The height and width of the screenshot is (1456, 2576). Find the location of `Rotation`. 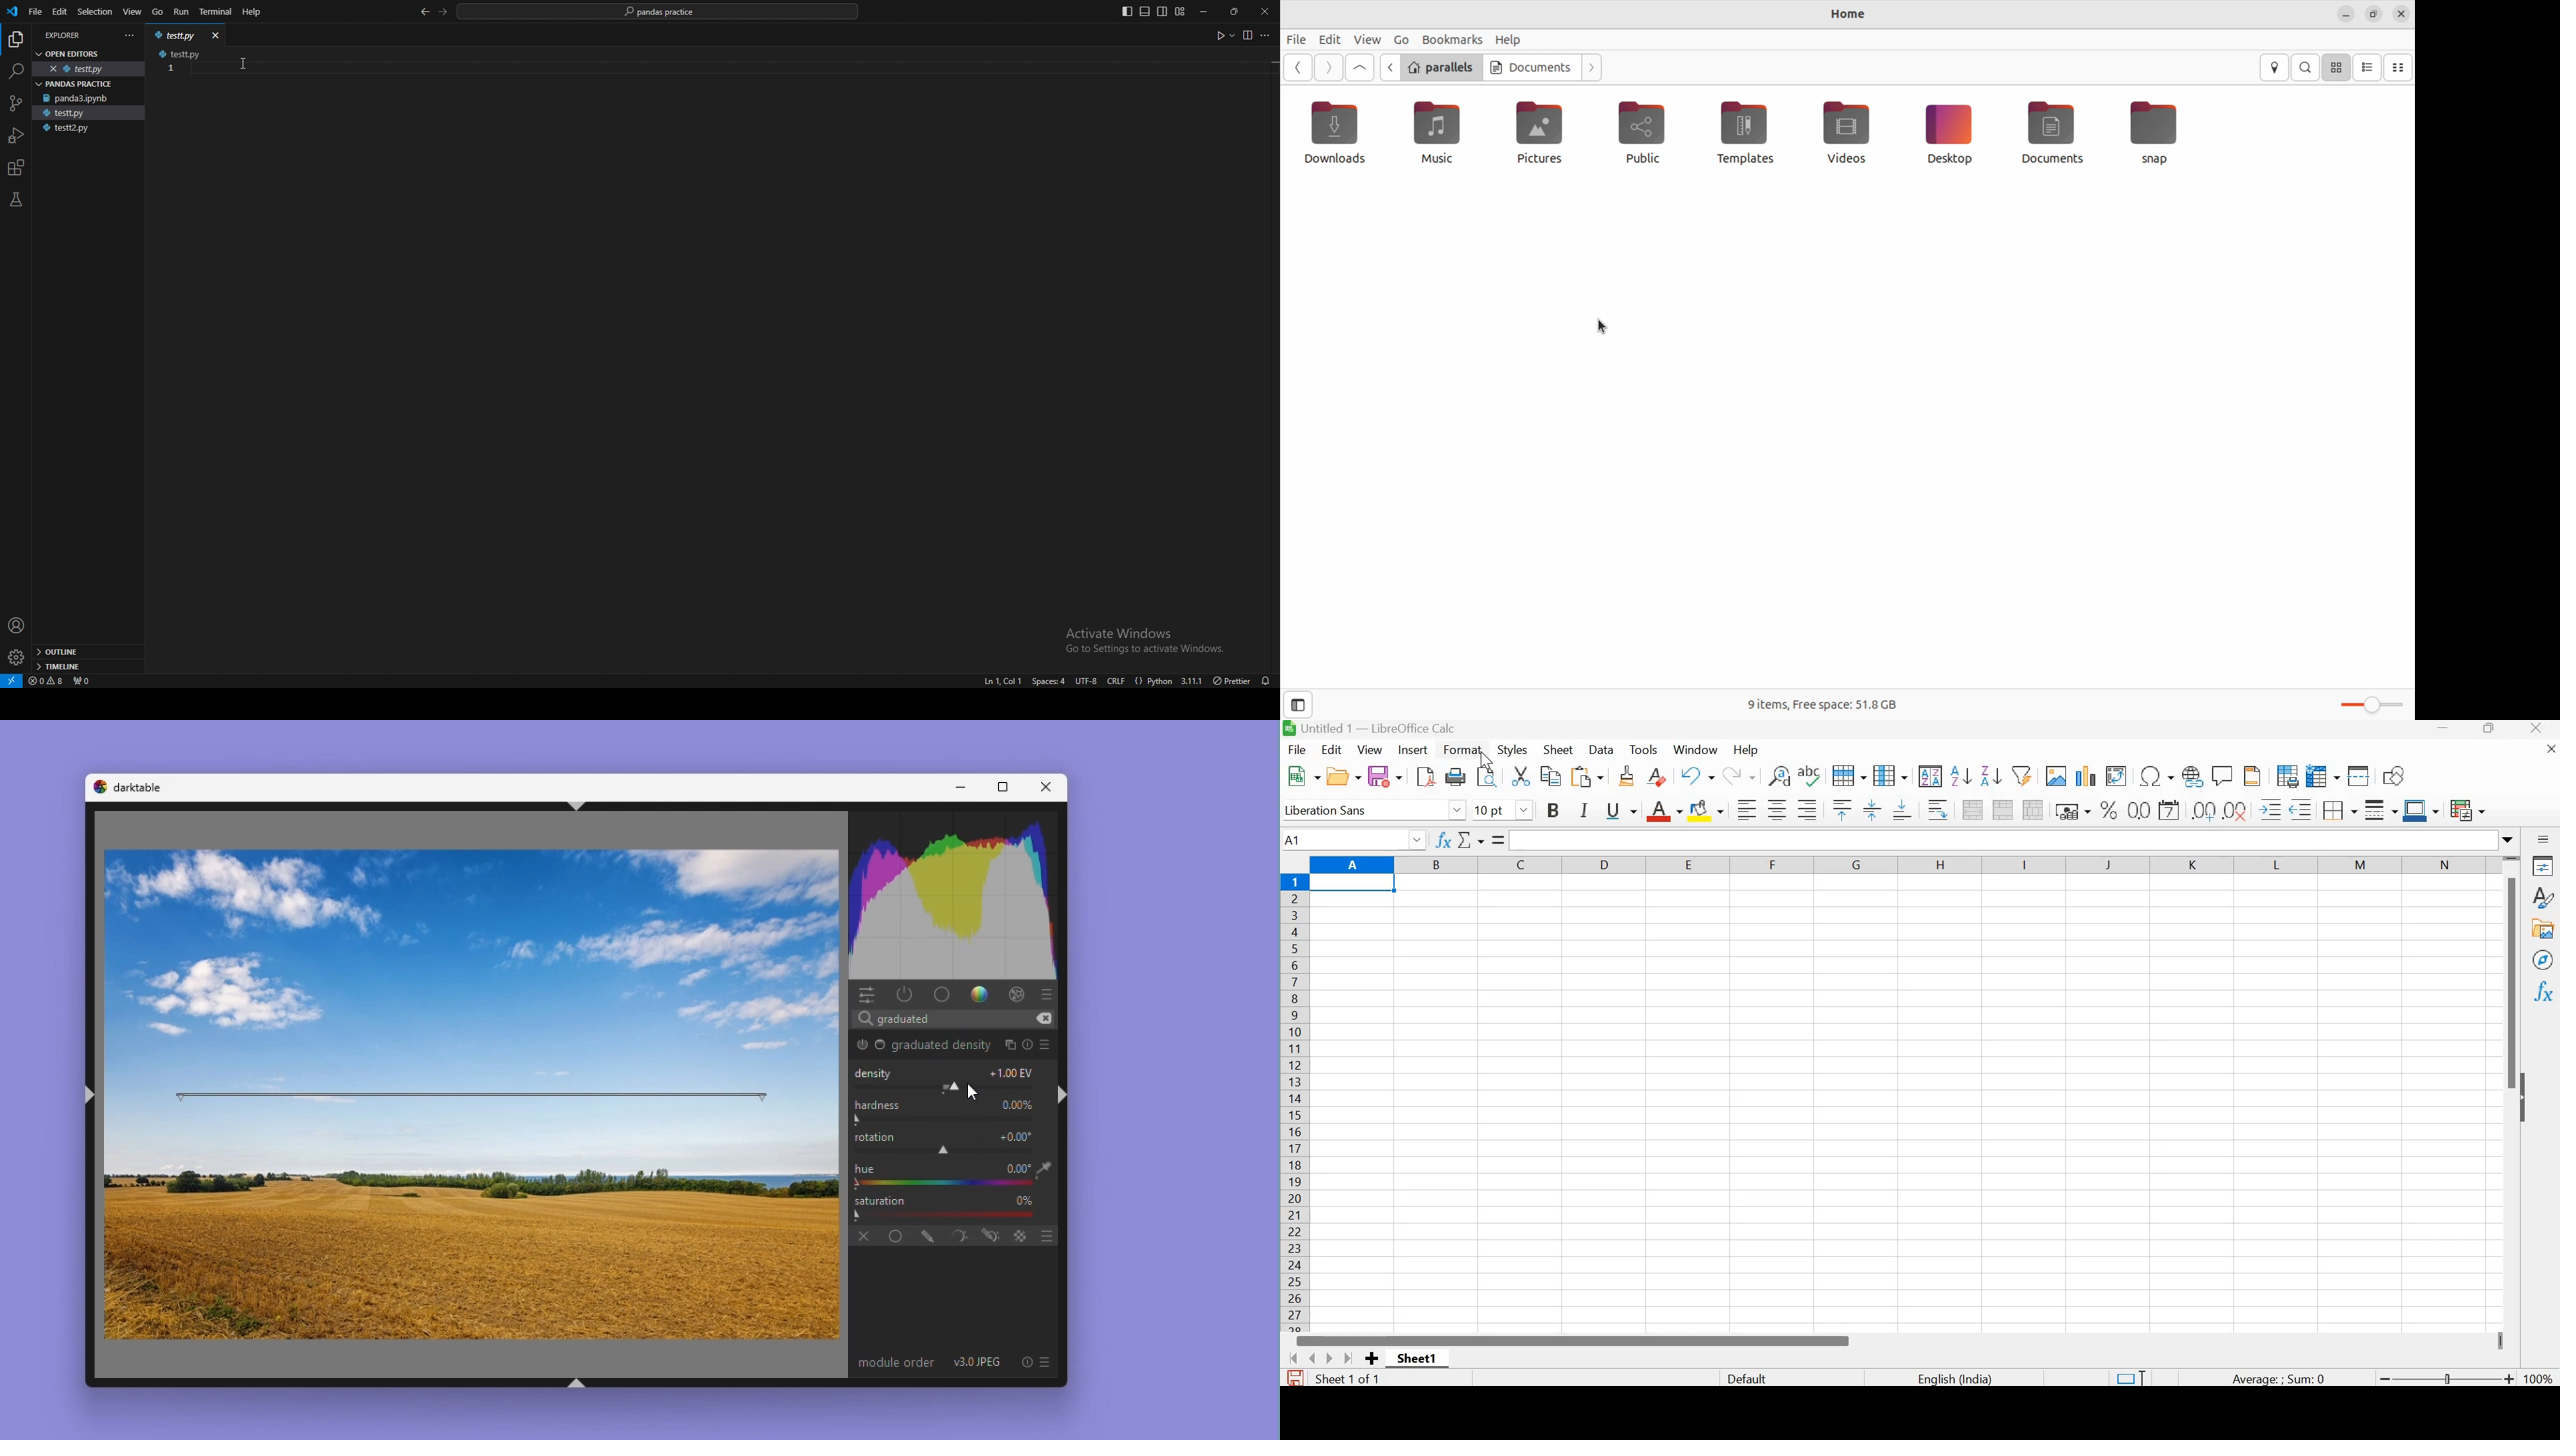

Rotation is located at coordinates (952, 1120).